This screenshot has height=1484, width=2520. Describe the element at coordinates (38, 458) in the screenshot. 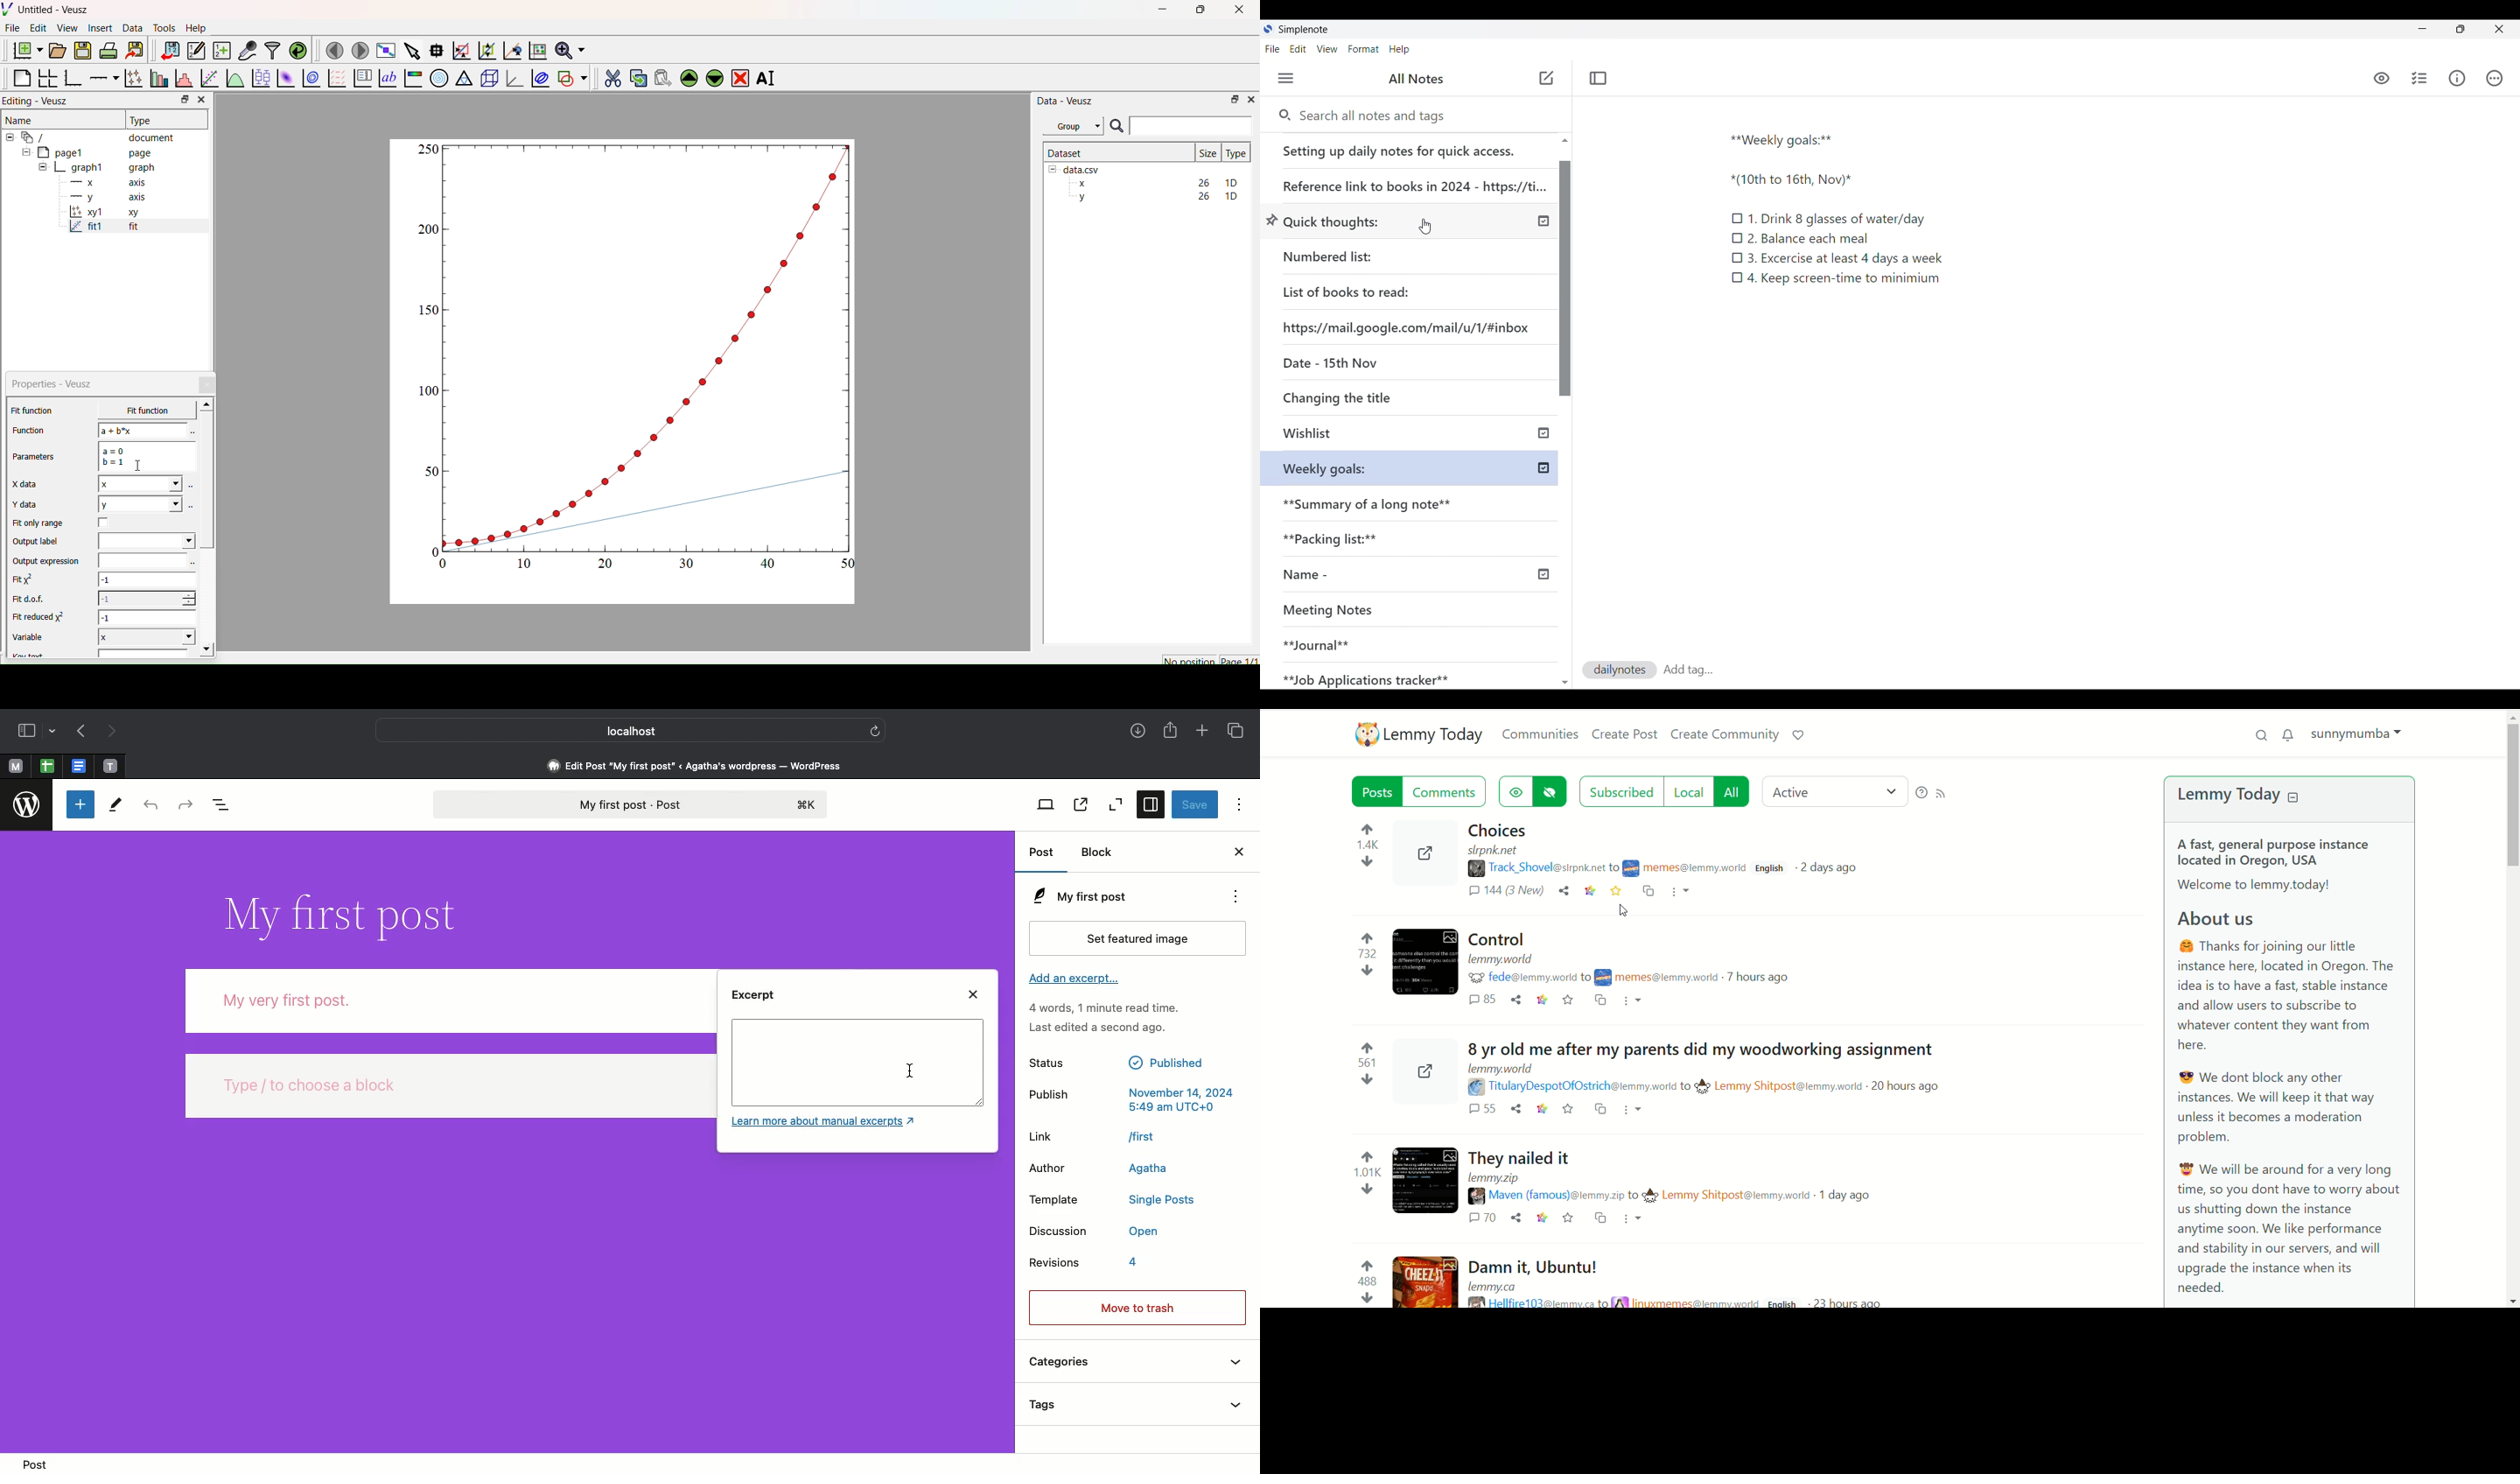

I see `Parameters` at that location.